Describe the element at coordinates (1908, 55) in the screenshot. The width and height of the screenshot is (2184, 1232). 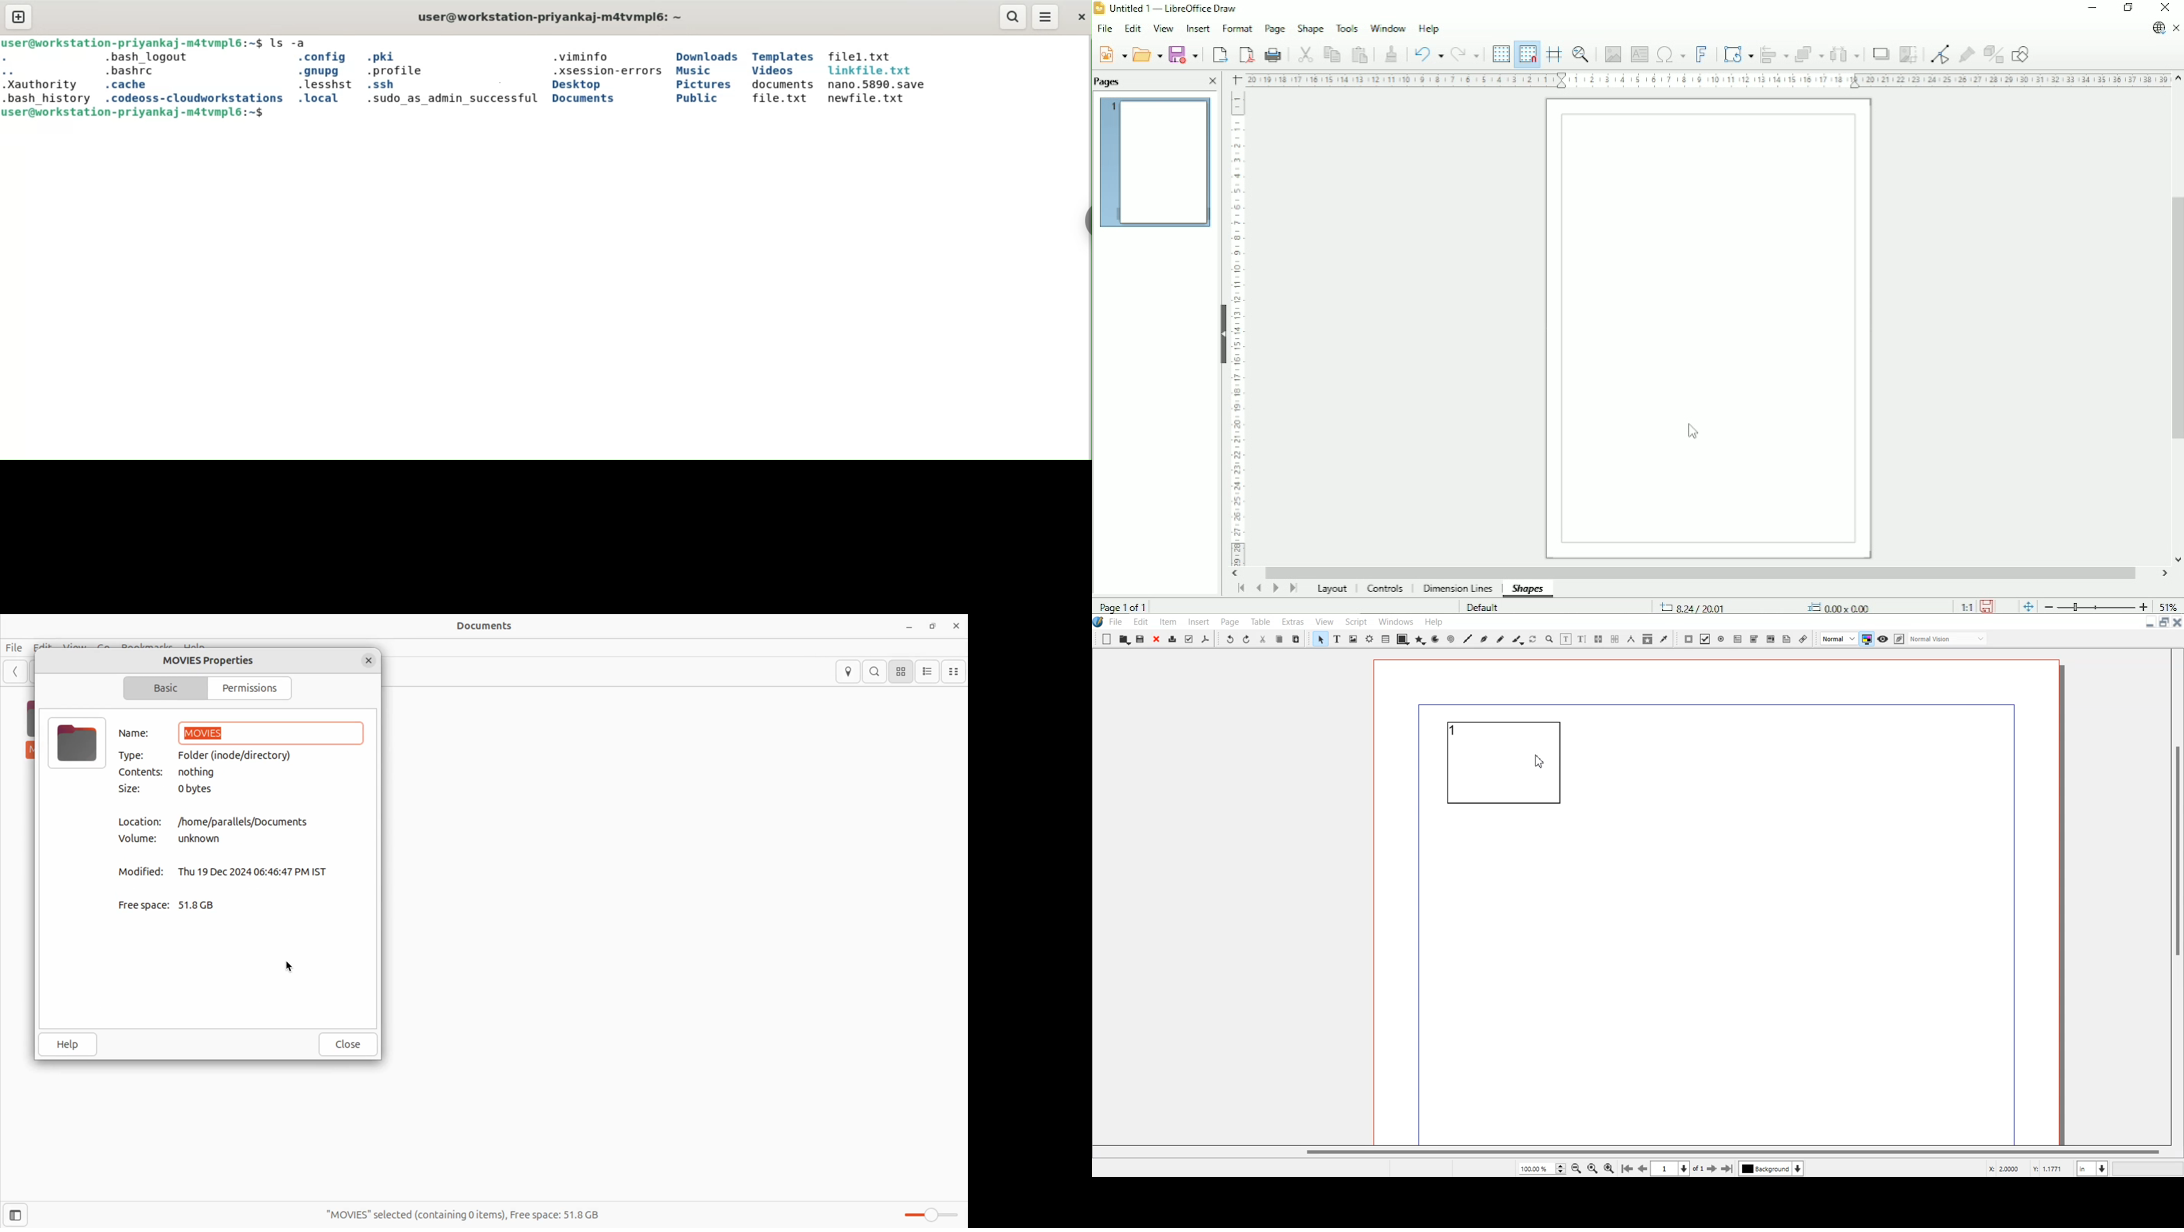
I see `Crop image` at that location.